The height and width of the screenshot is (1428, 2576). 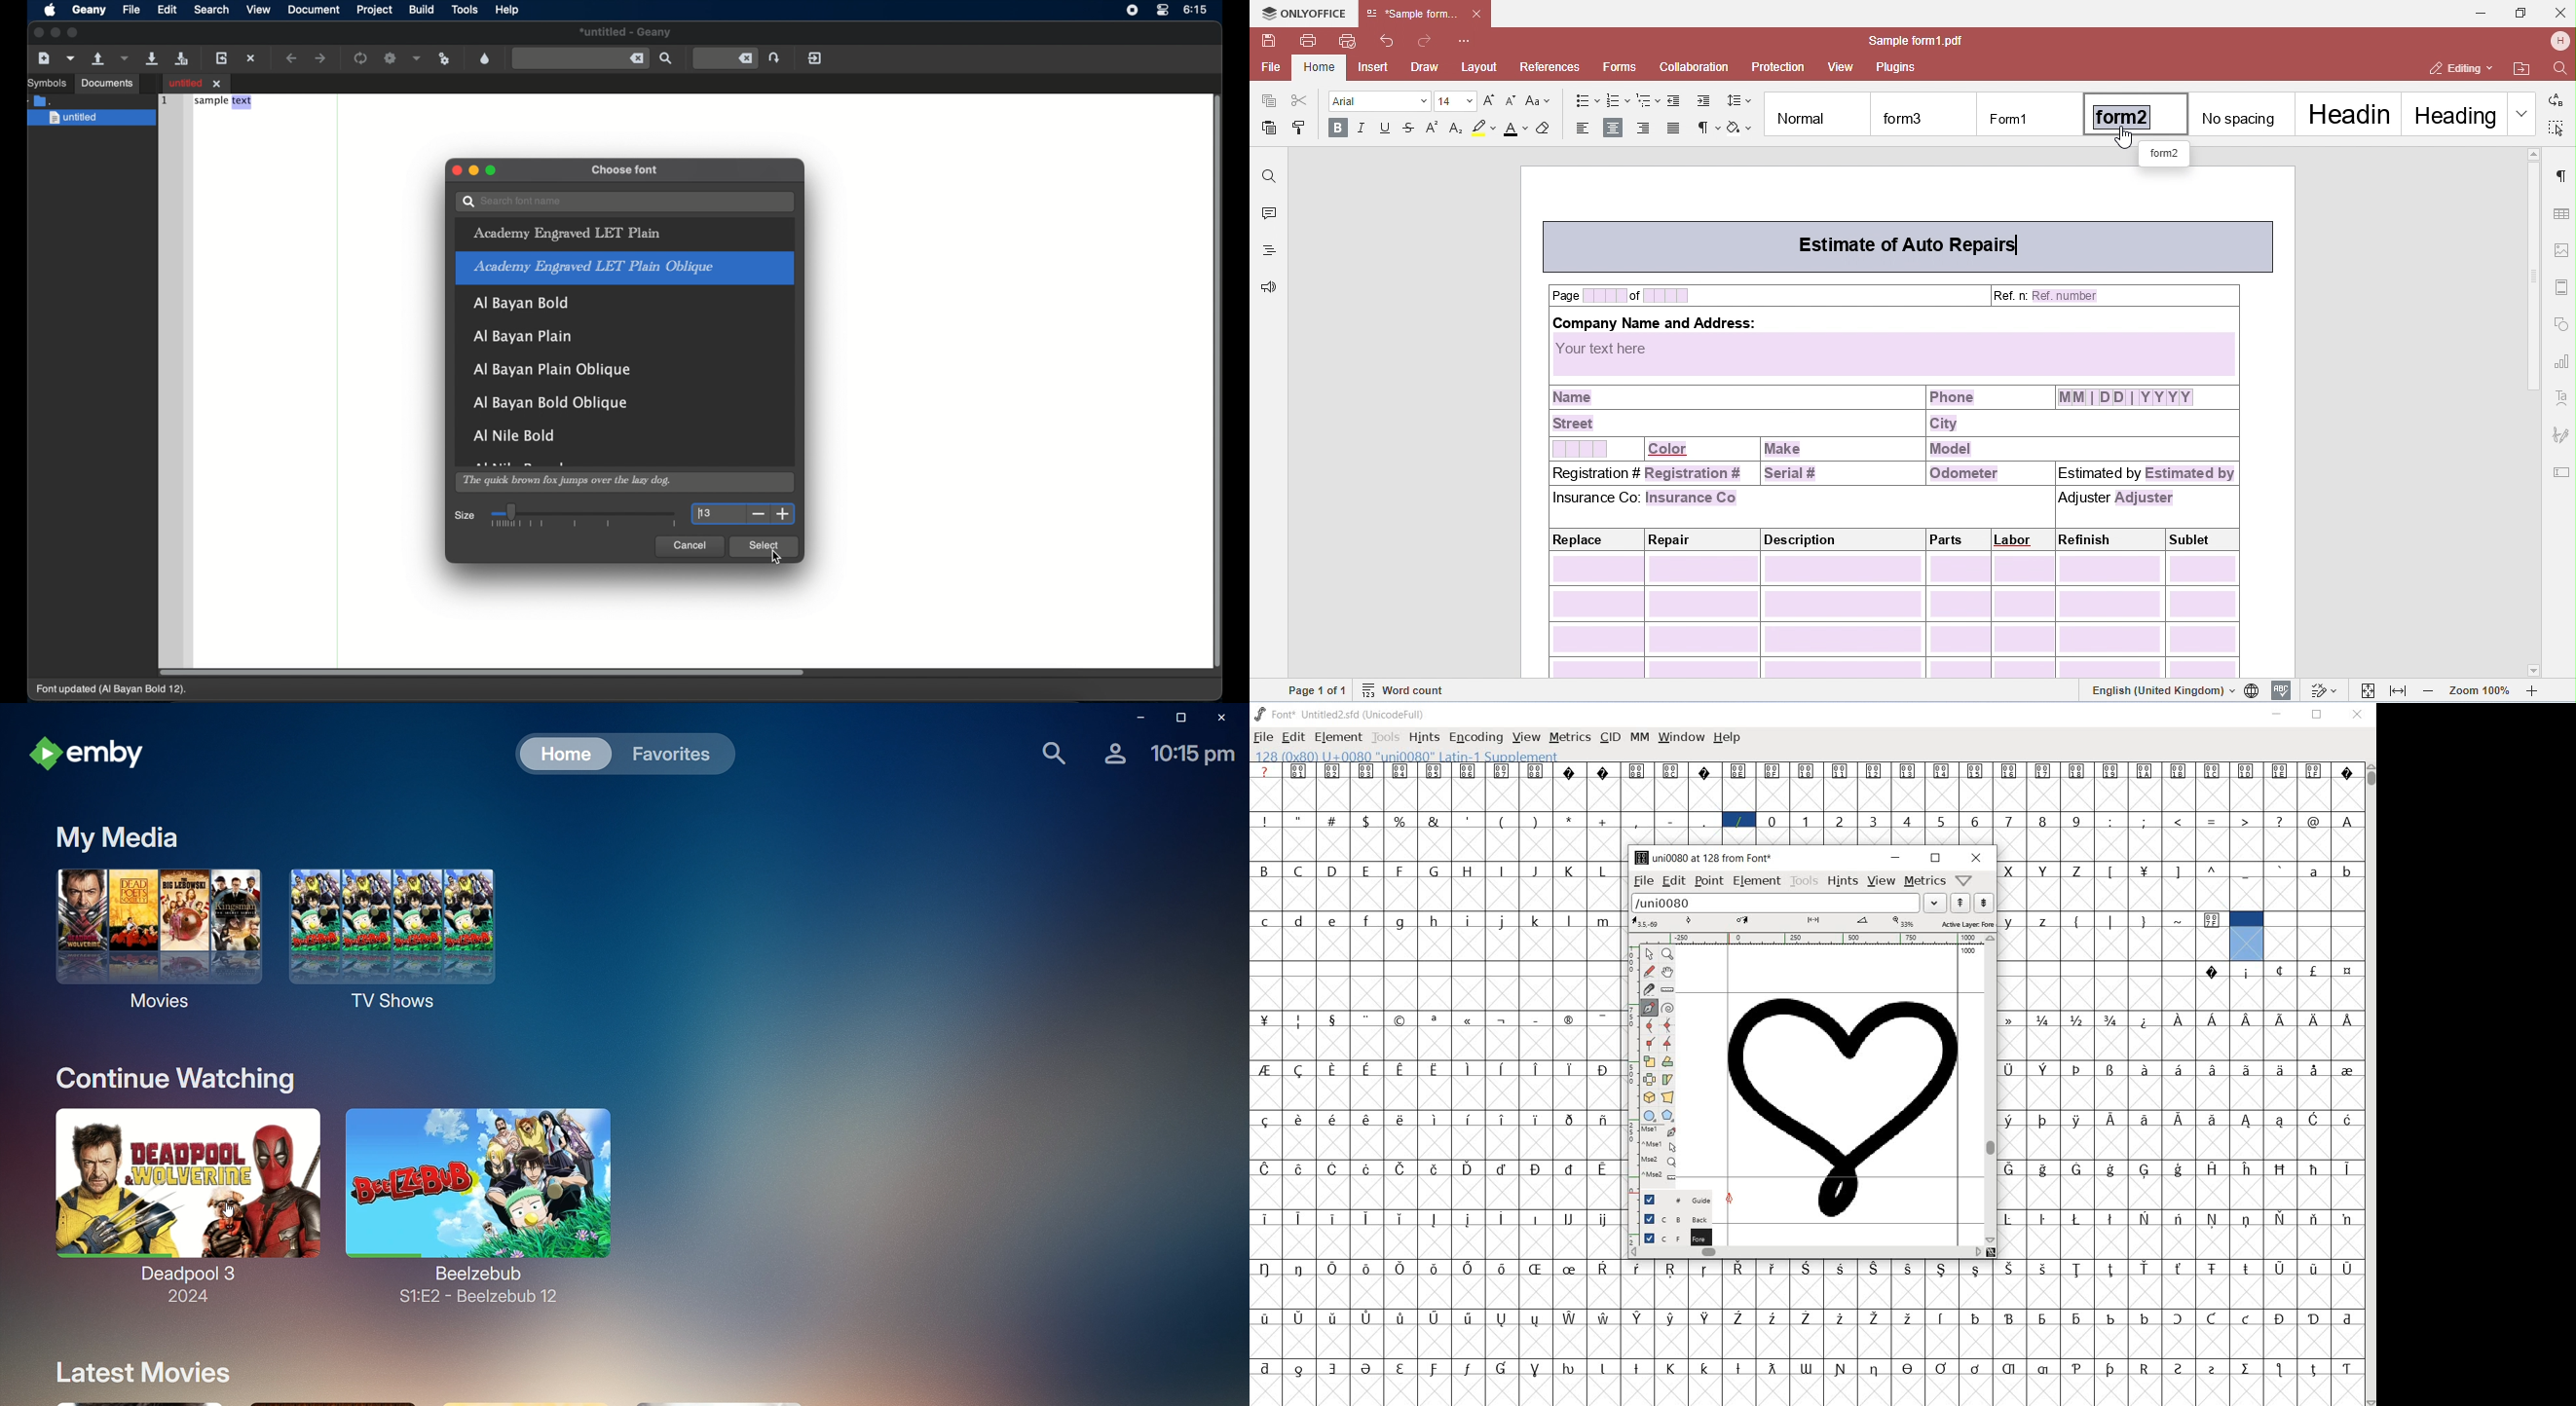 I want to click on glyph, so click(x=1875, y=1319).